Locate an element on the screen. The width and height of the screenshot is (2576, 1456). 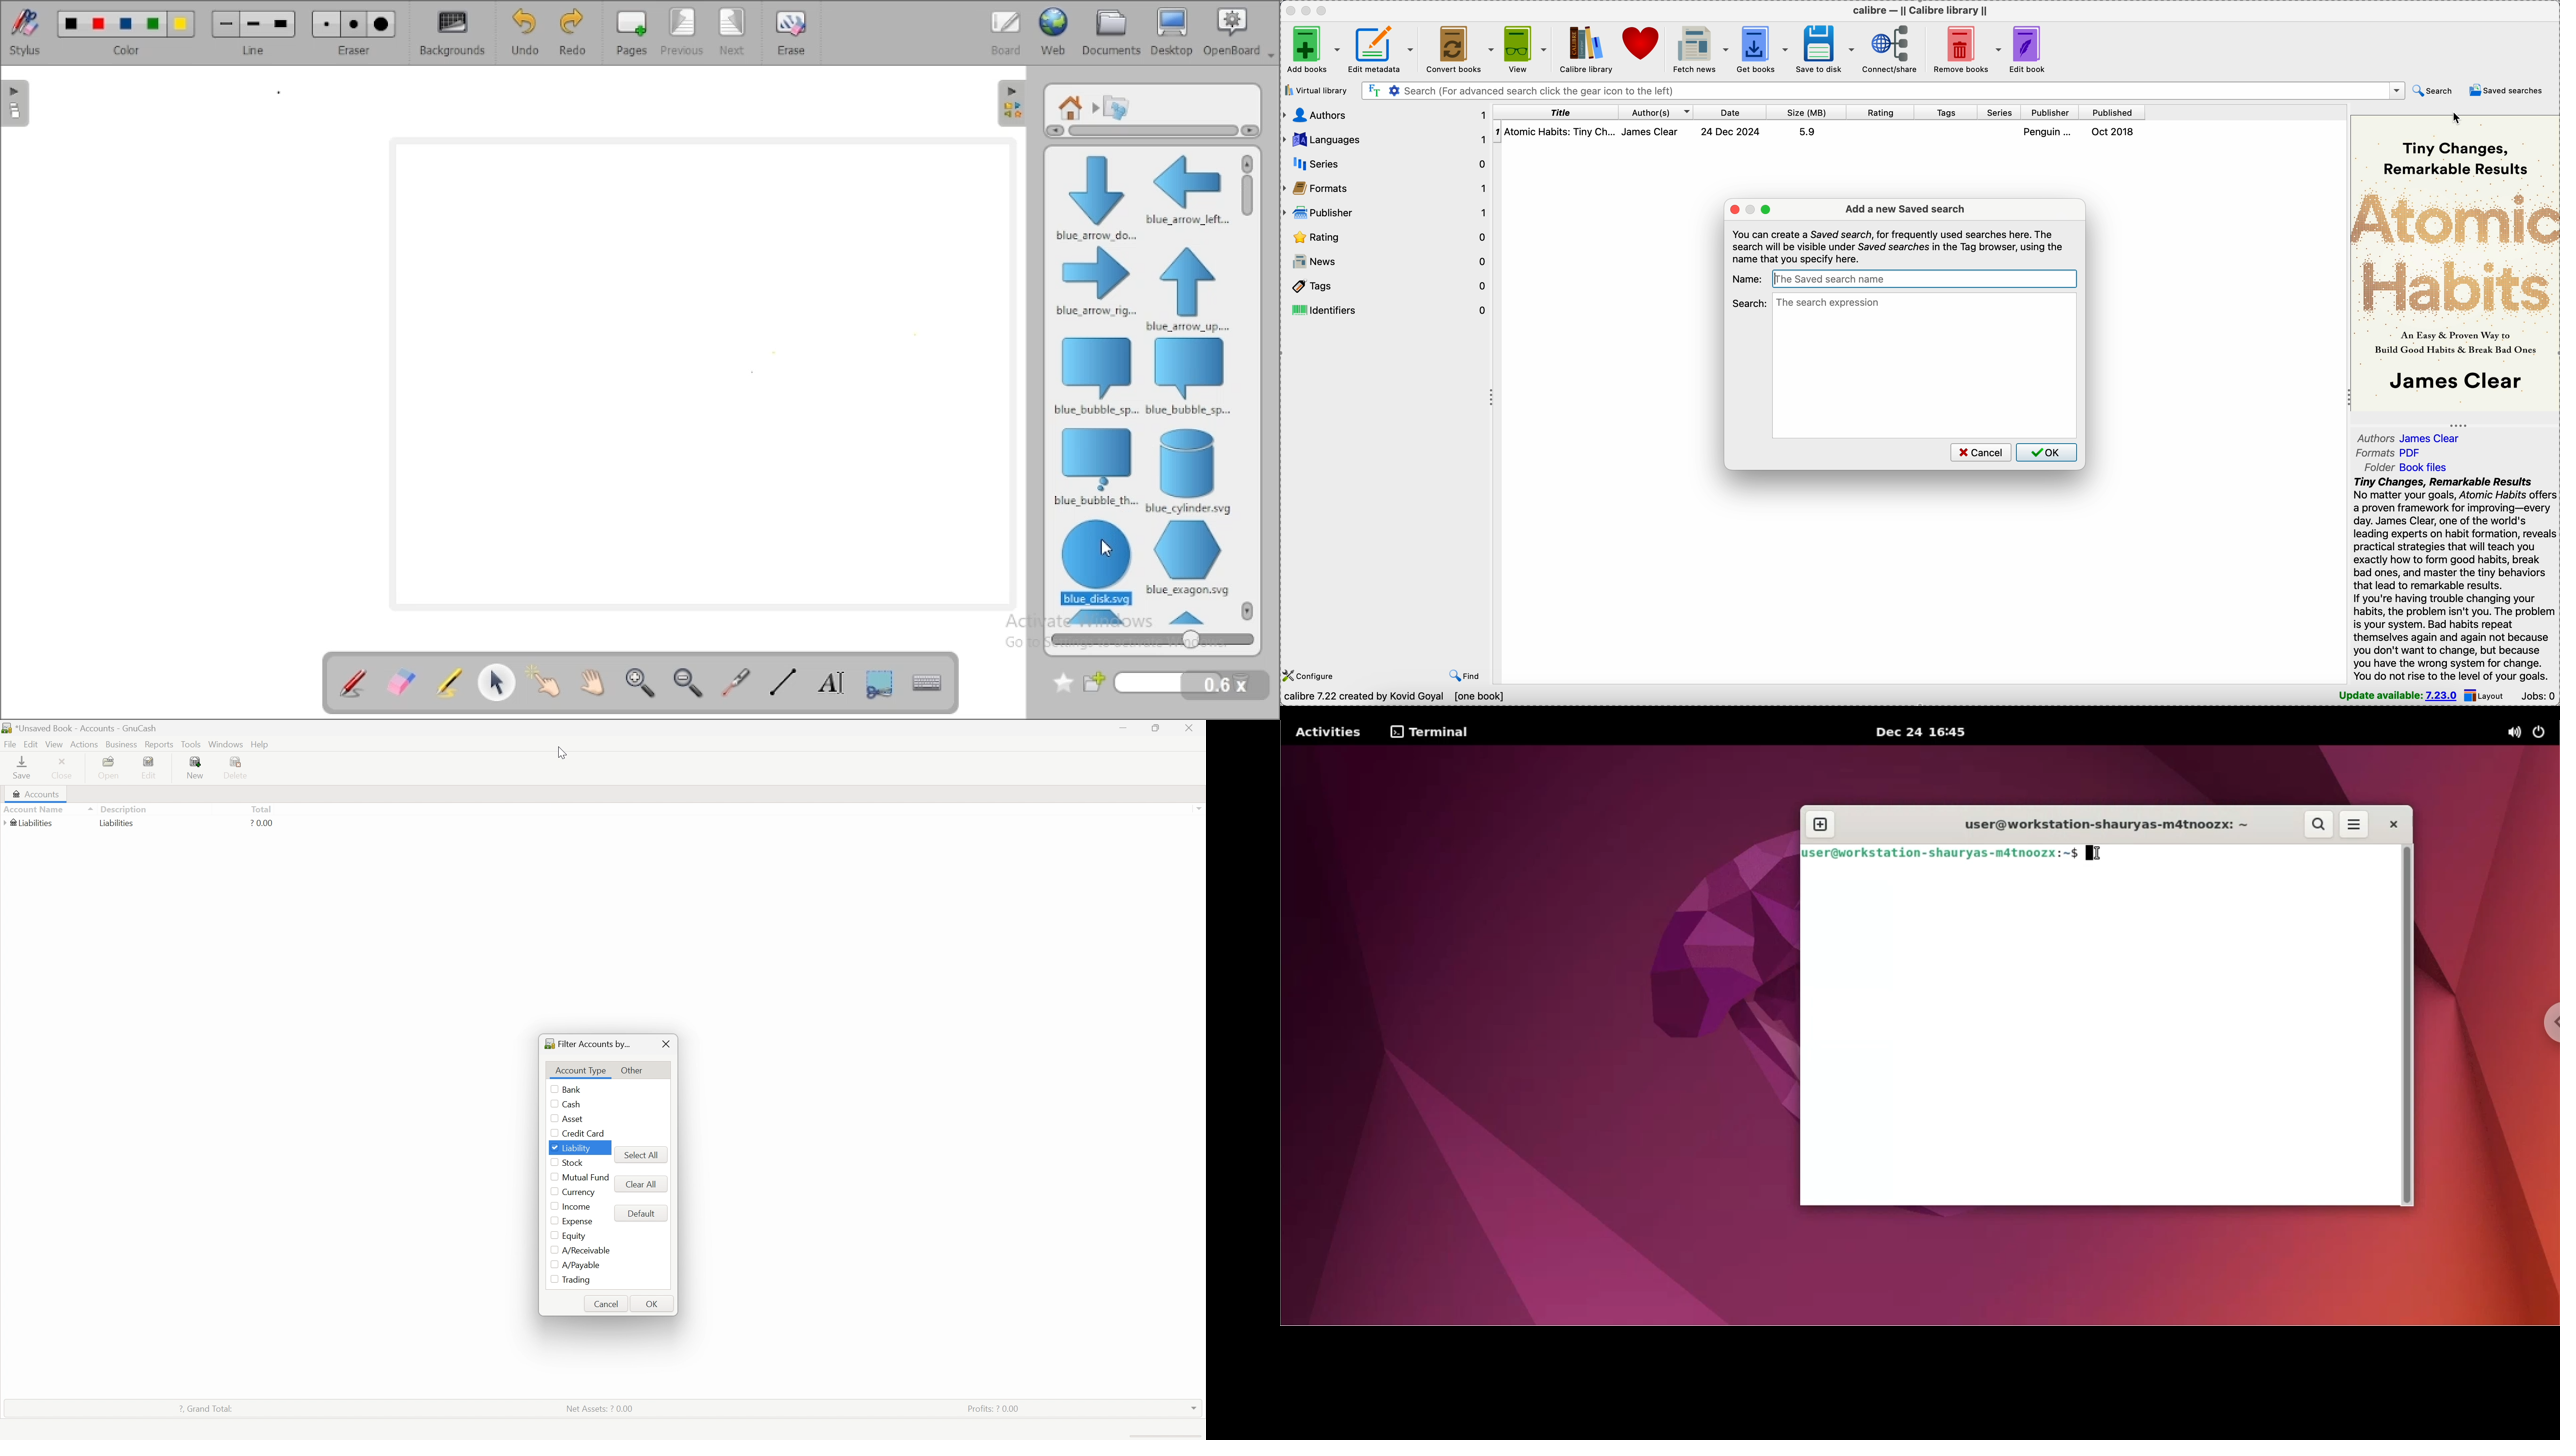
view is located at coordinates (1524, 48).